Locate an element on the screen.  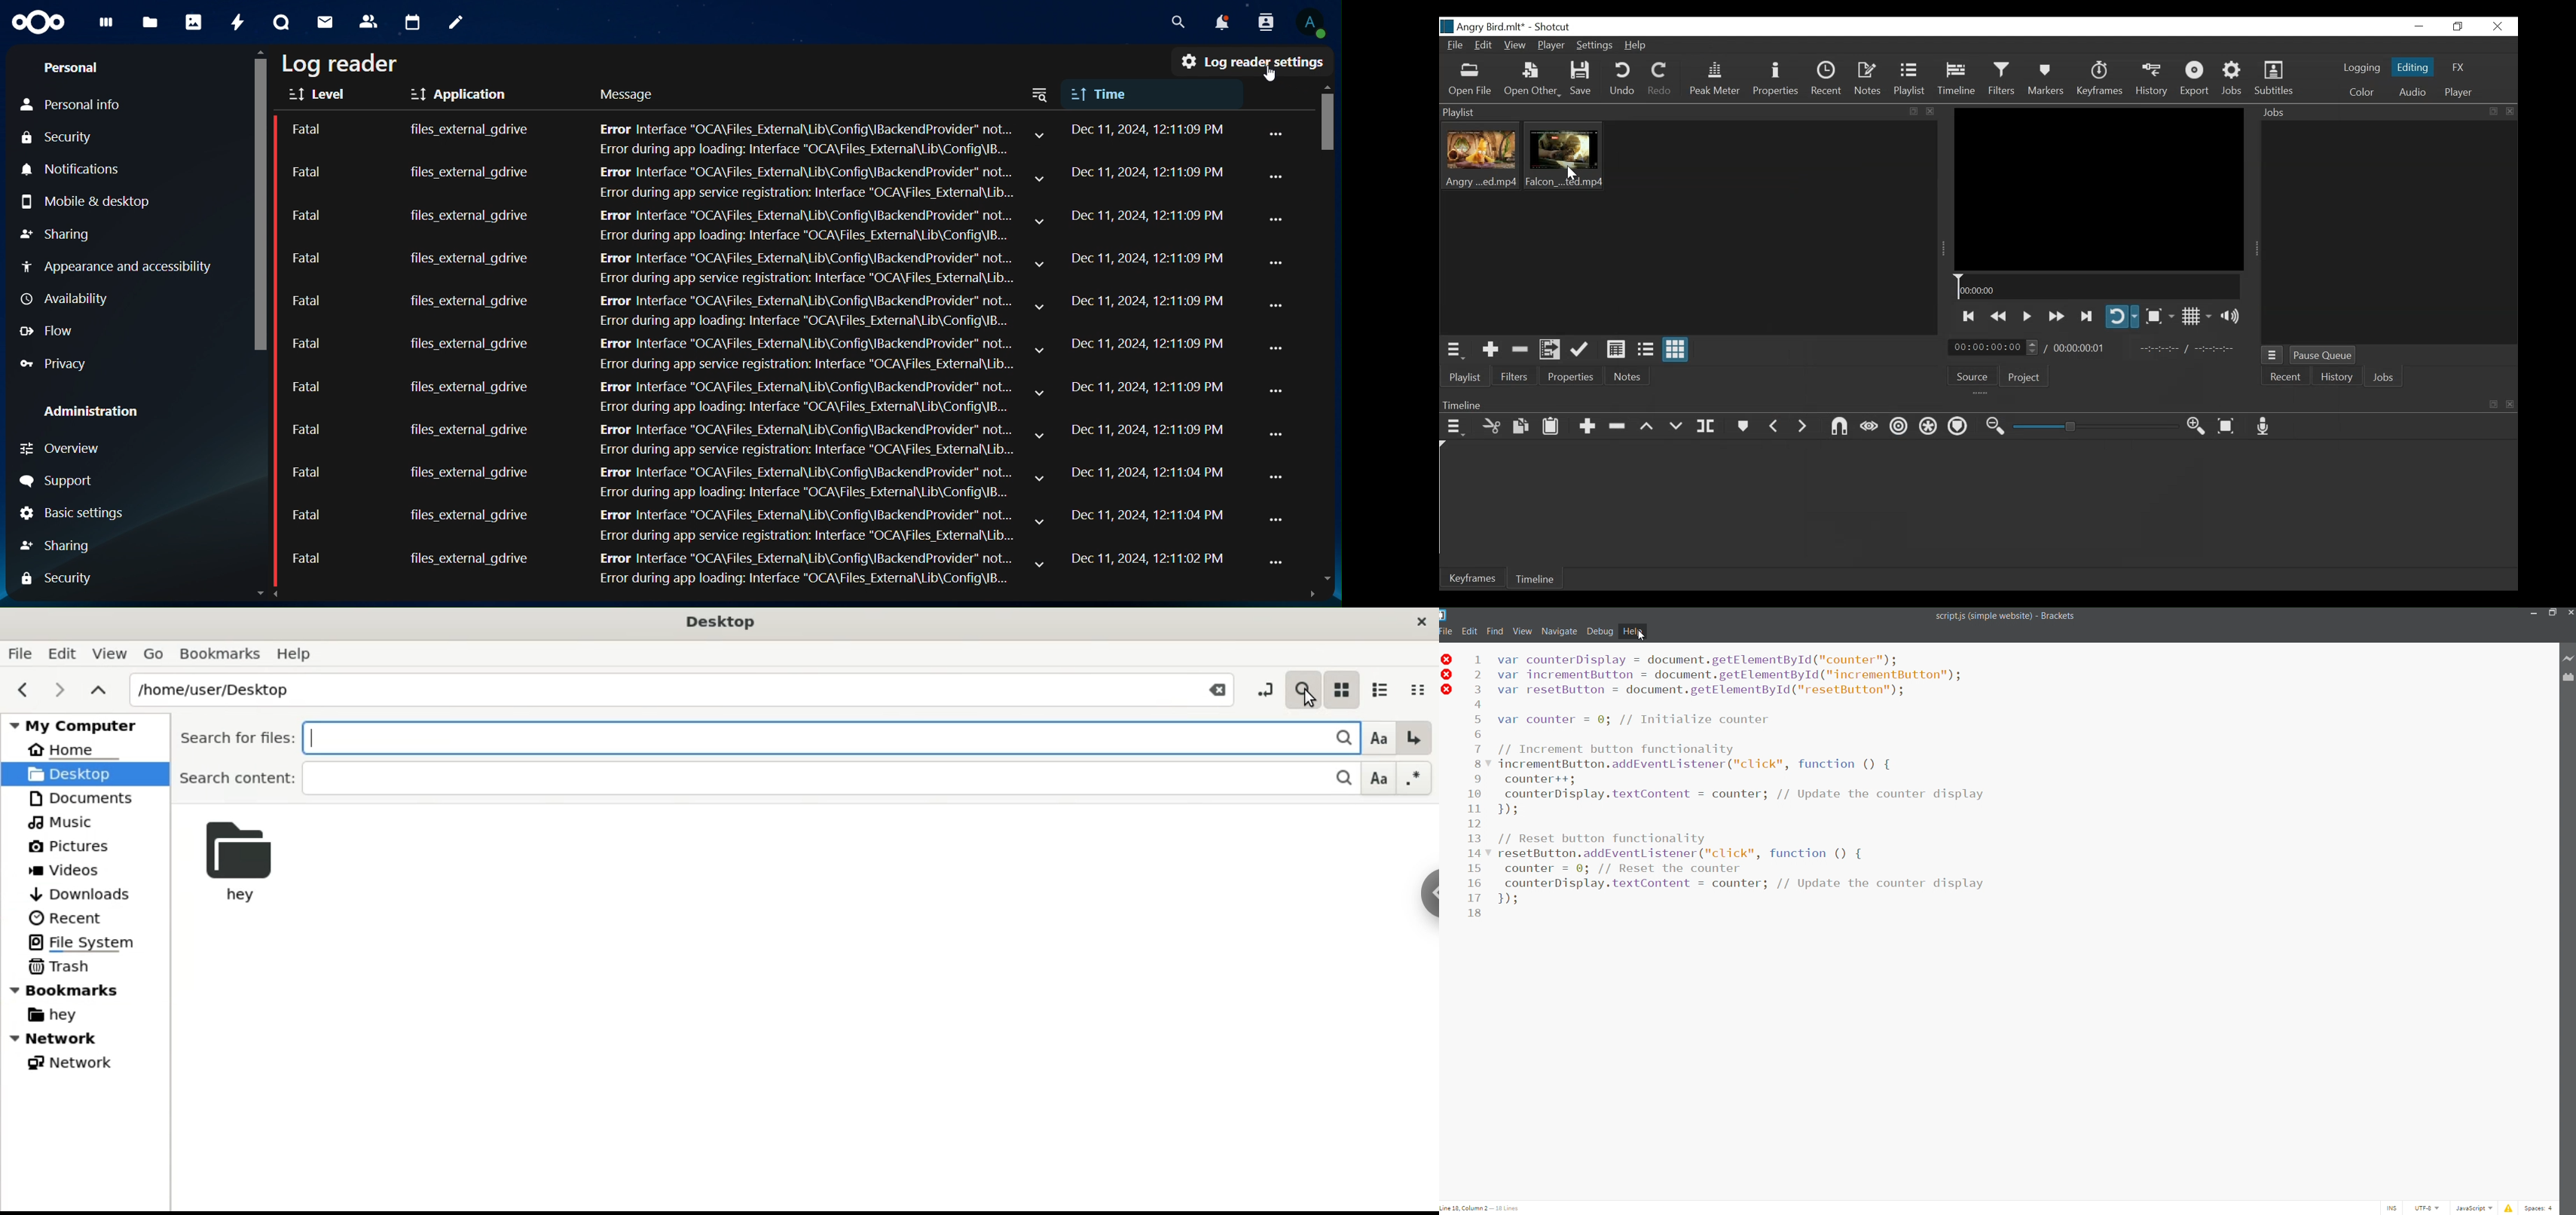
Redo is located at coordinates (1661, 79).